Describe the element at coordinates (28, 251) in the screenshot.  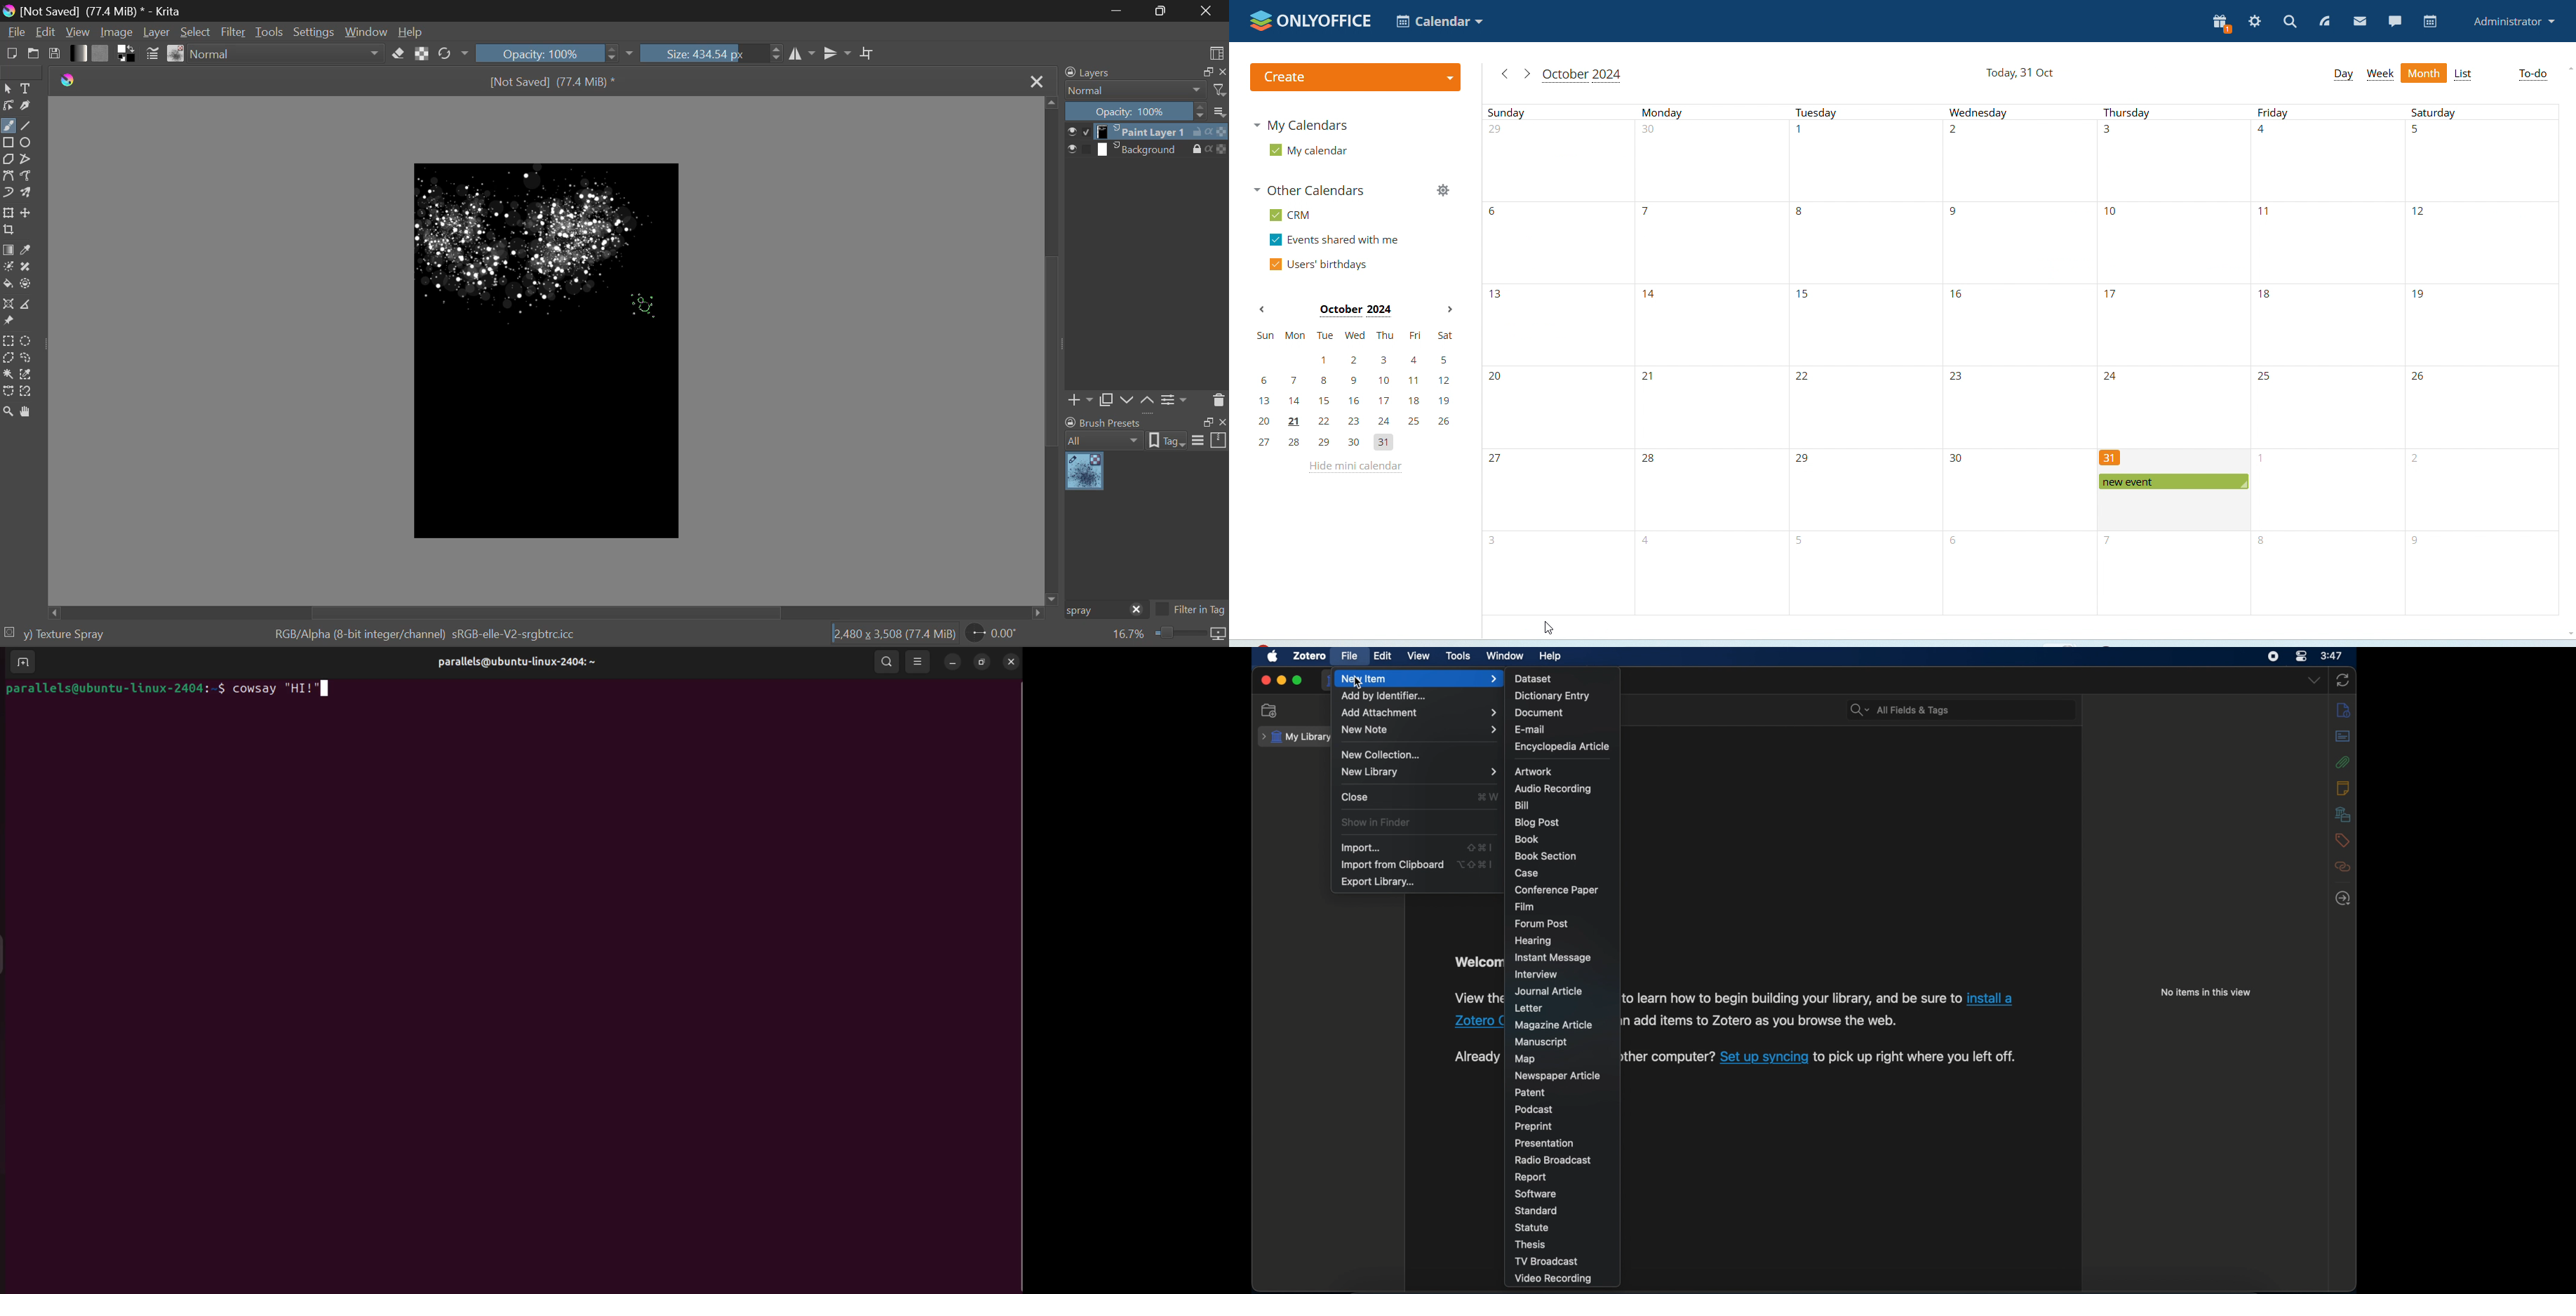
I see `Eyedropper` at that location.